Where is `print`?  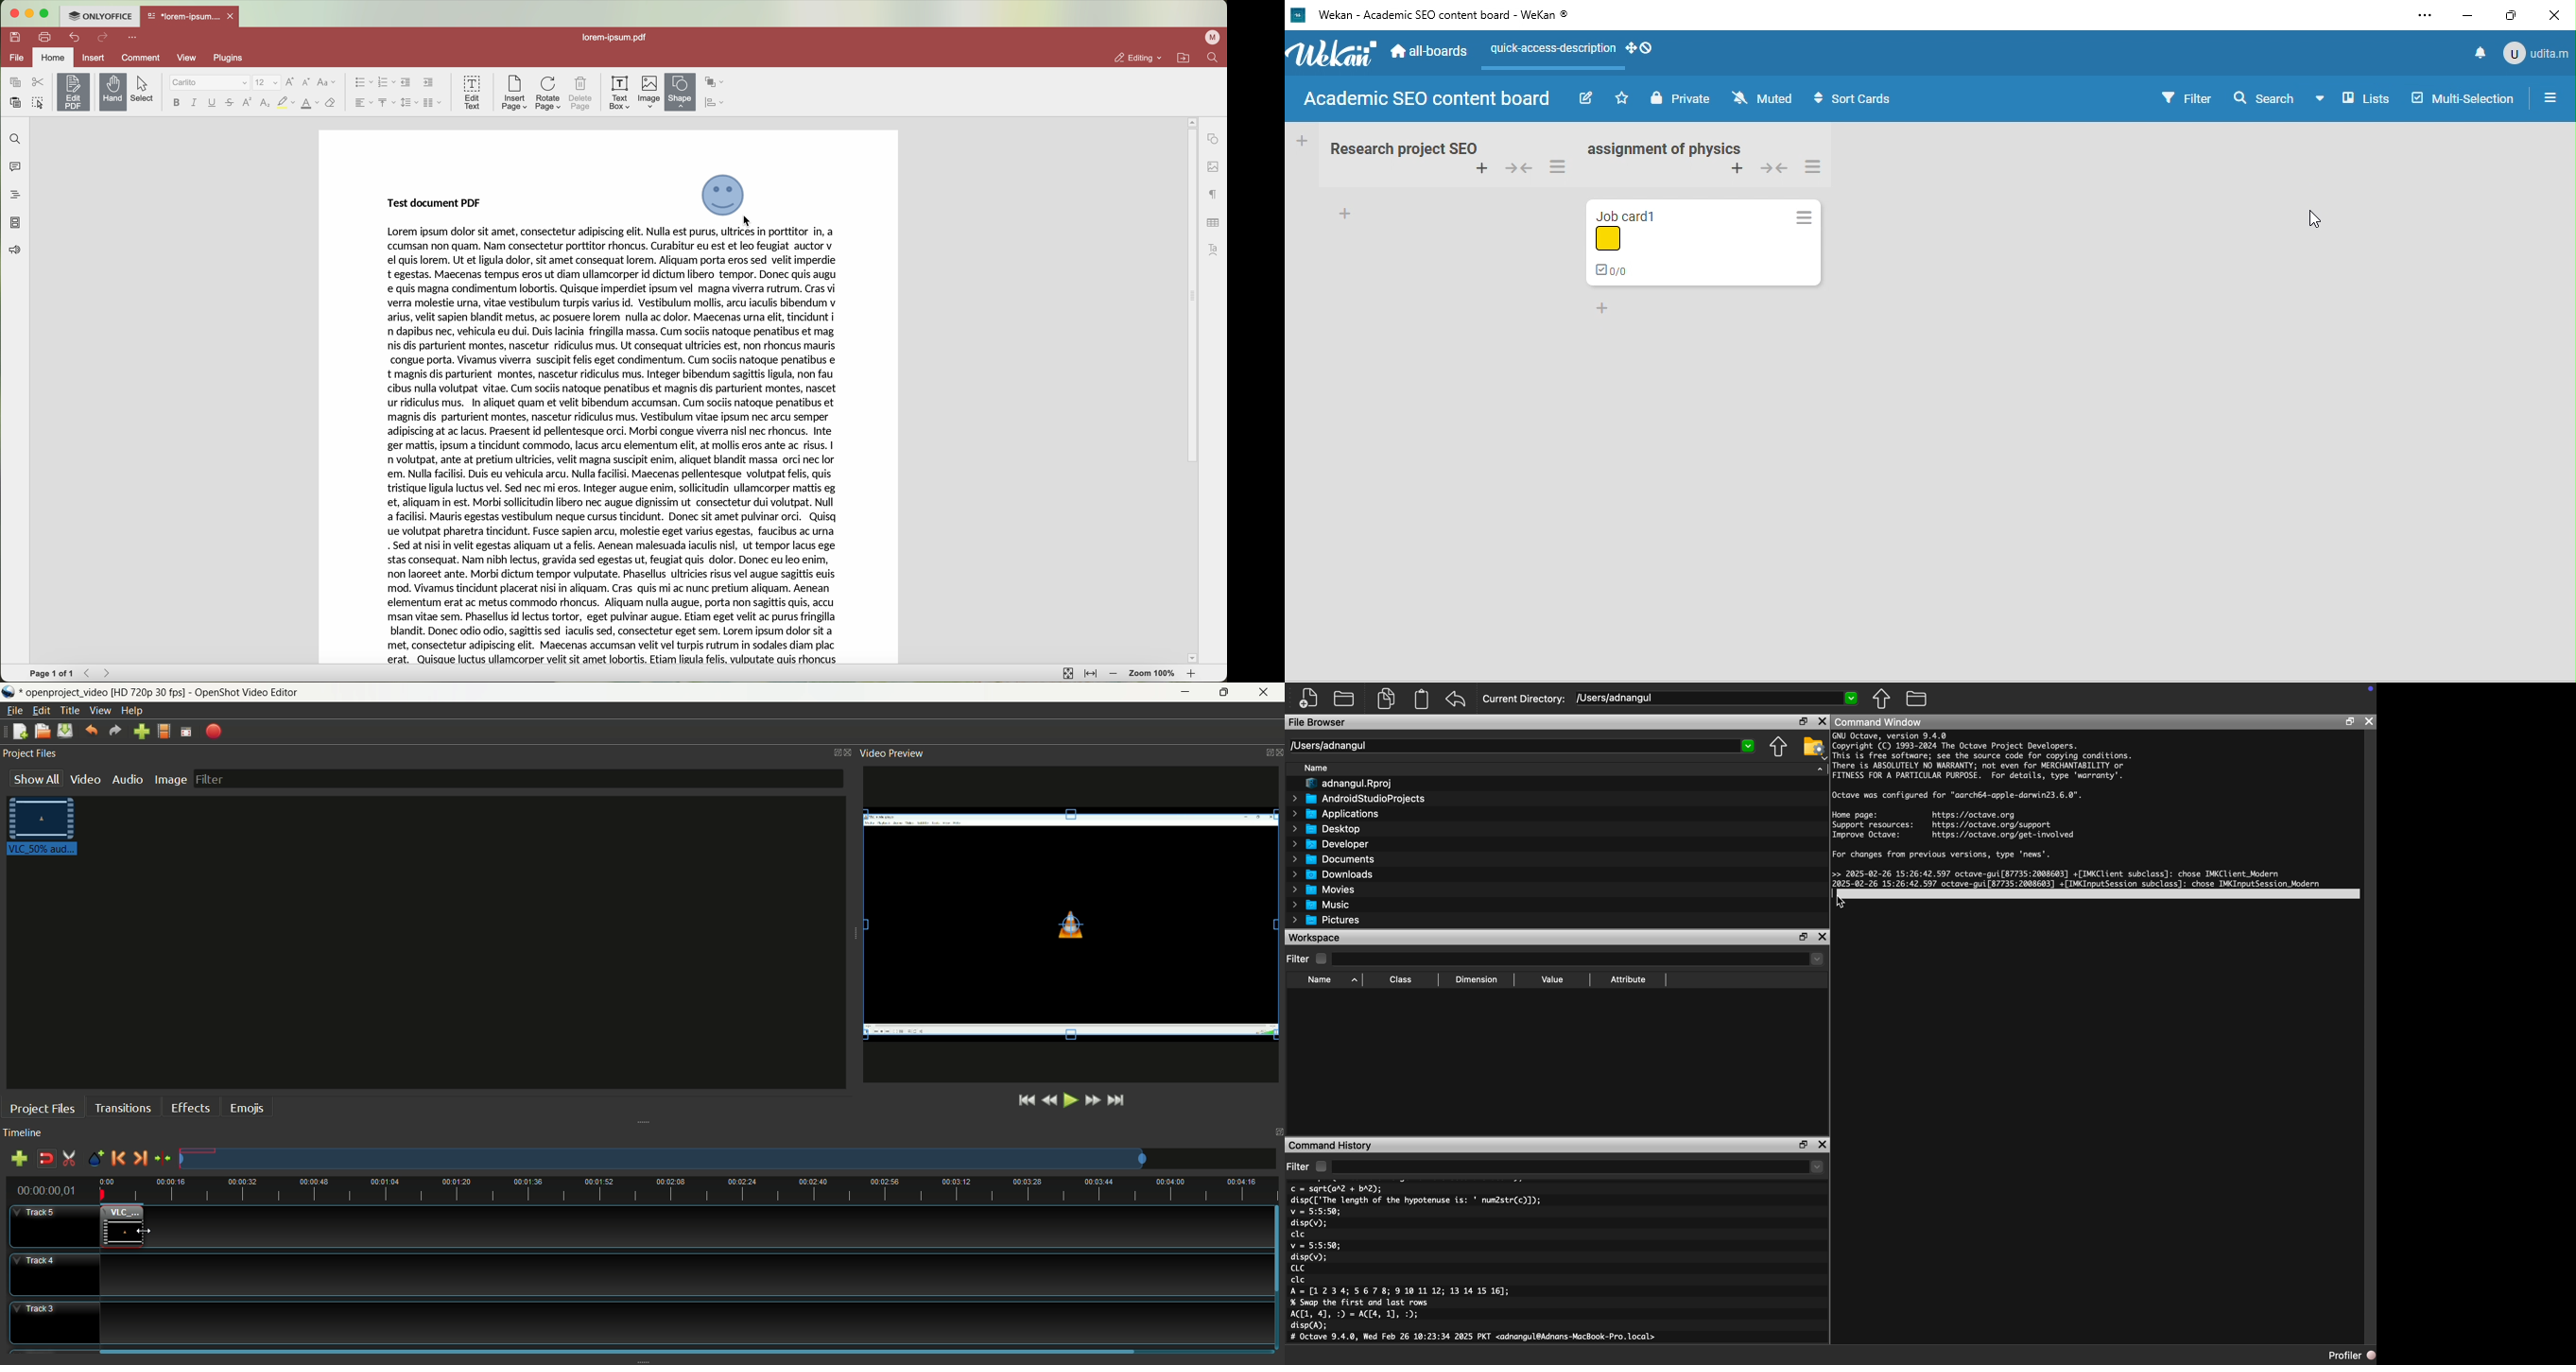 print is located at coordinates (46, 36).